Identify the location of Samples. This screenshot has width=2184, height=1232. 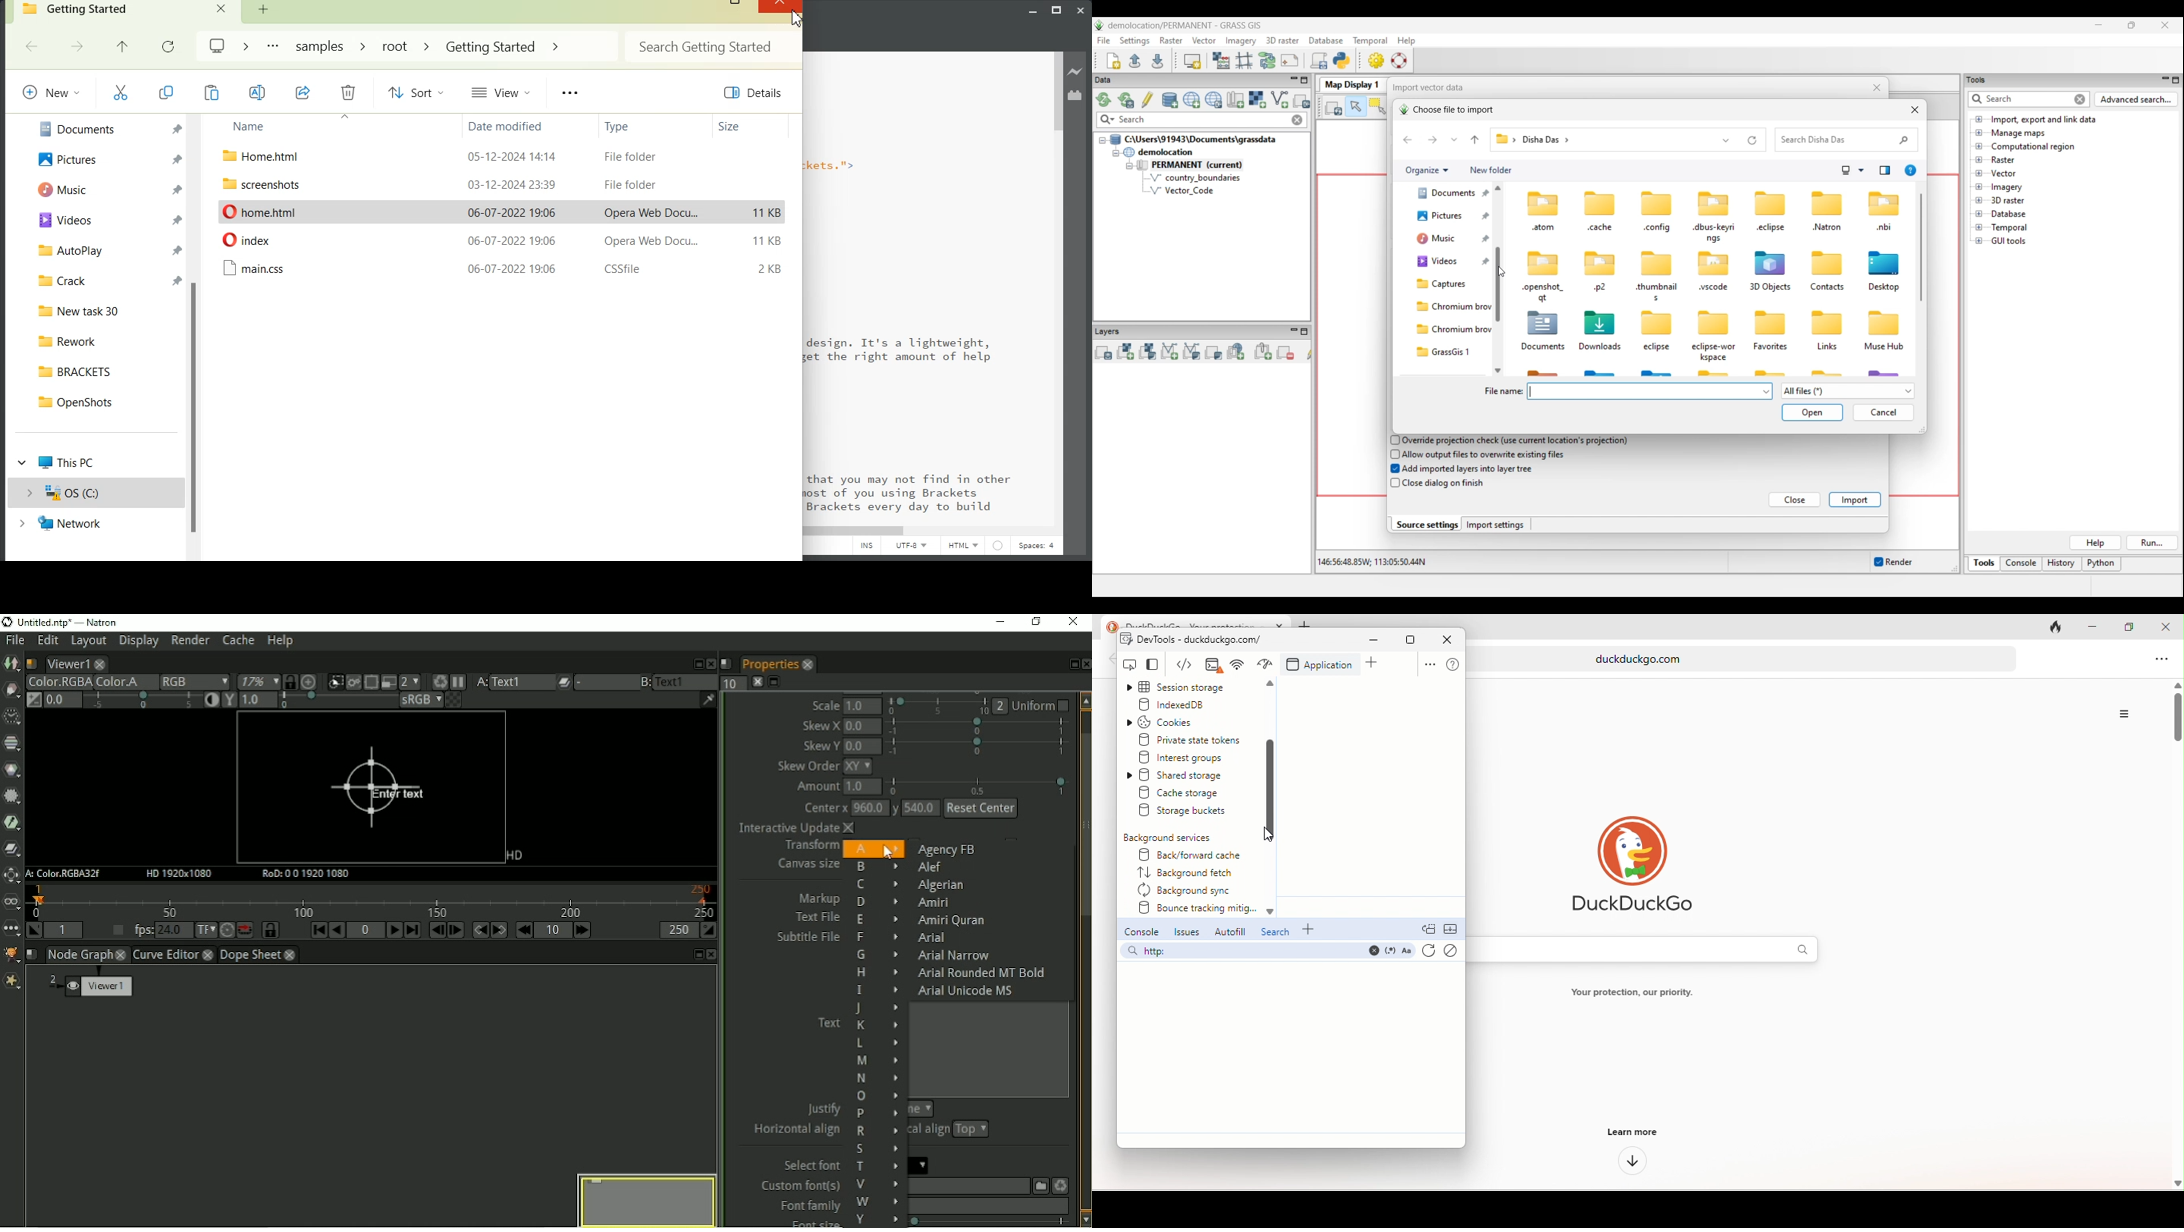
(322, 46).